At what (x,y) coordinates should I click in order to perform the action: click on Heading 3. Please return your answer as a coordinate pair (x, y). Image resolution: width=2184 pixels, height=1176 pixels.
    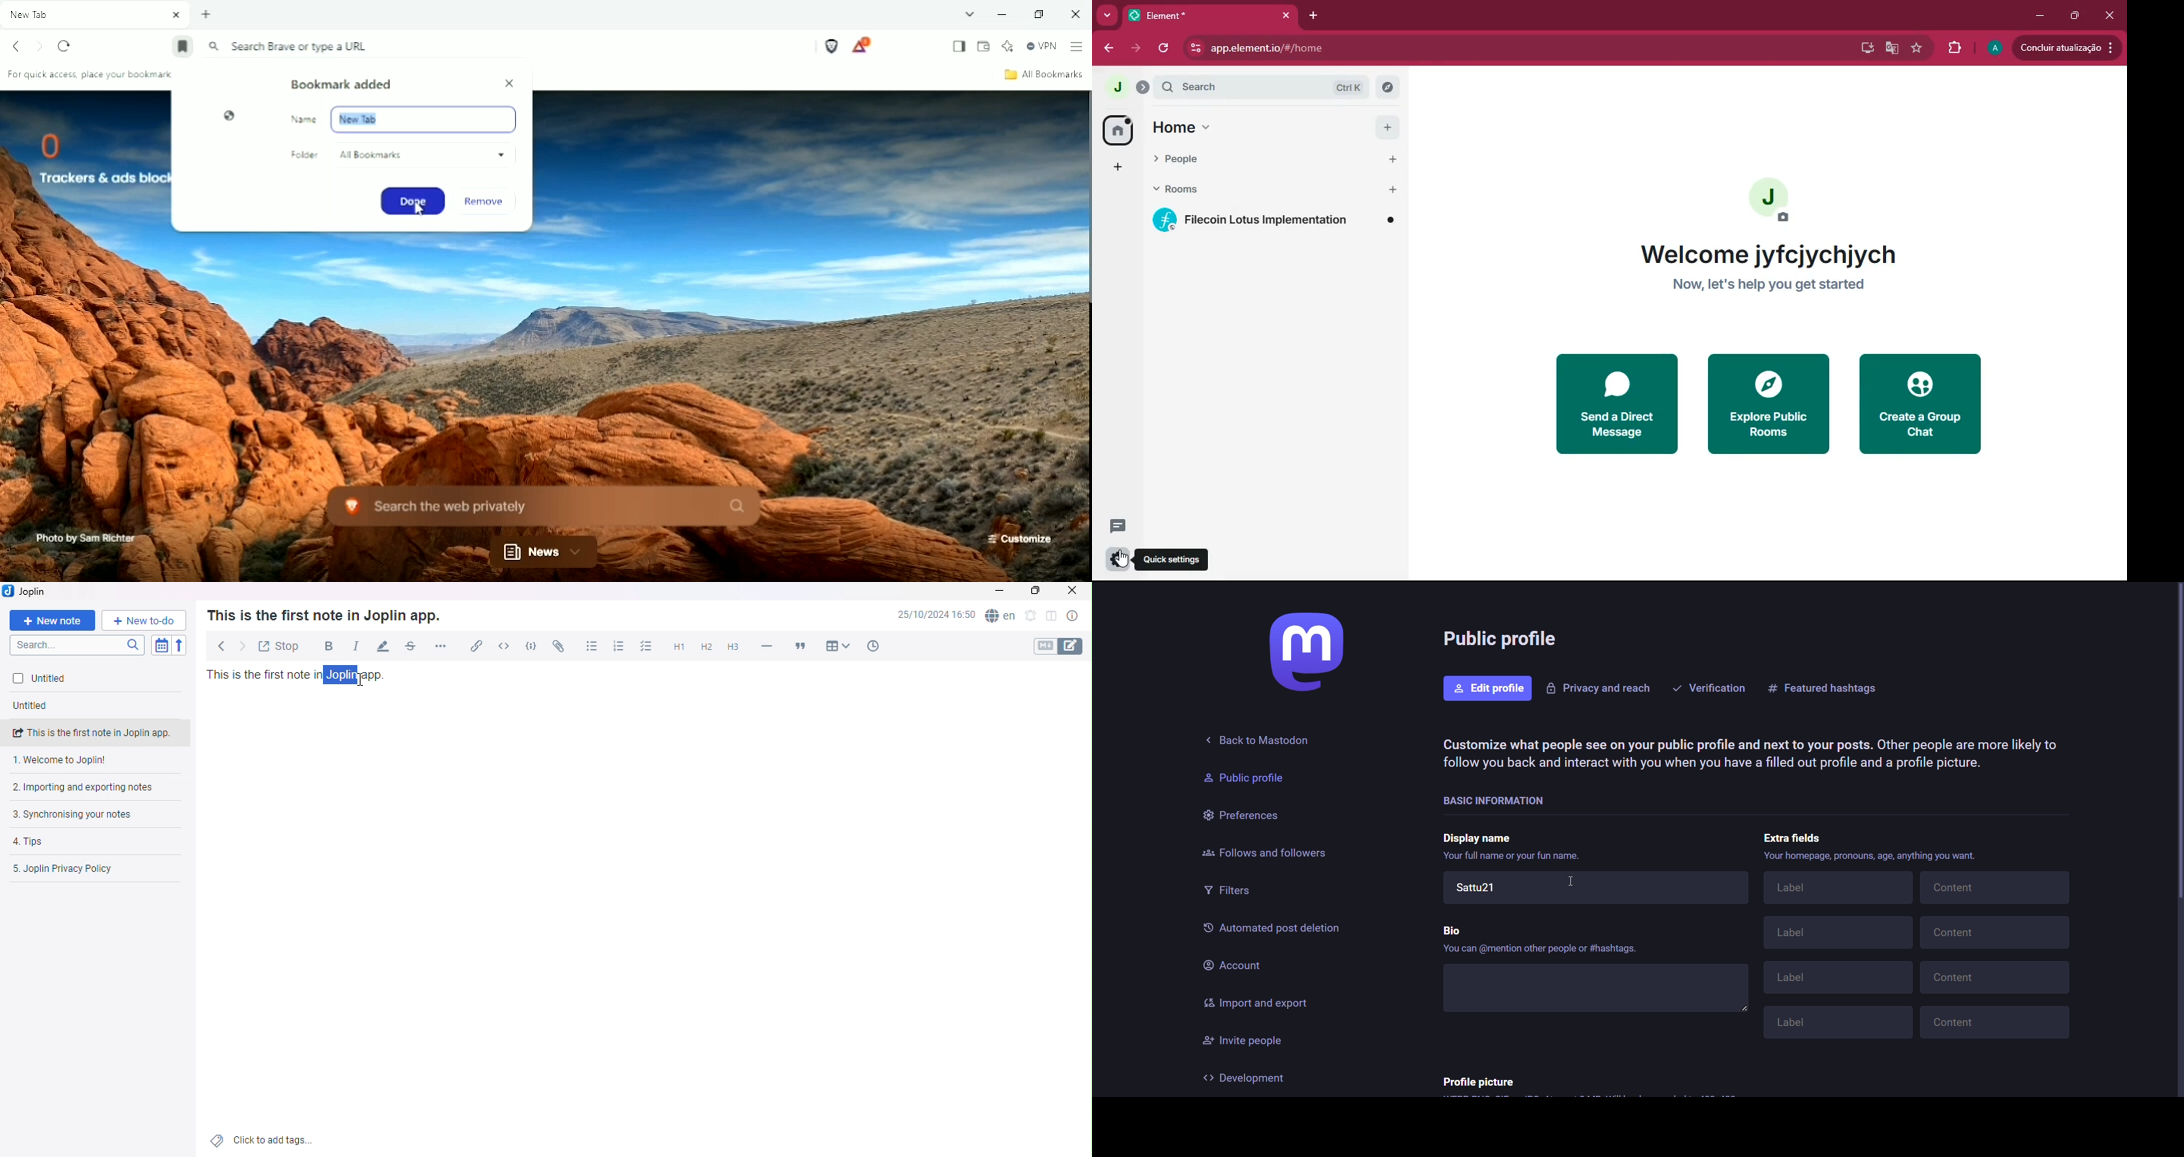
    Looking at the image, I should click on (731, 648).